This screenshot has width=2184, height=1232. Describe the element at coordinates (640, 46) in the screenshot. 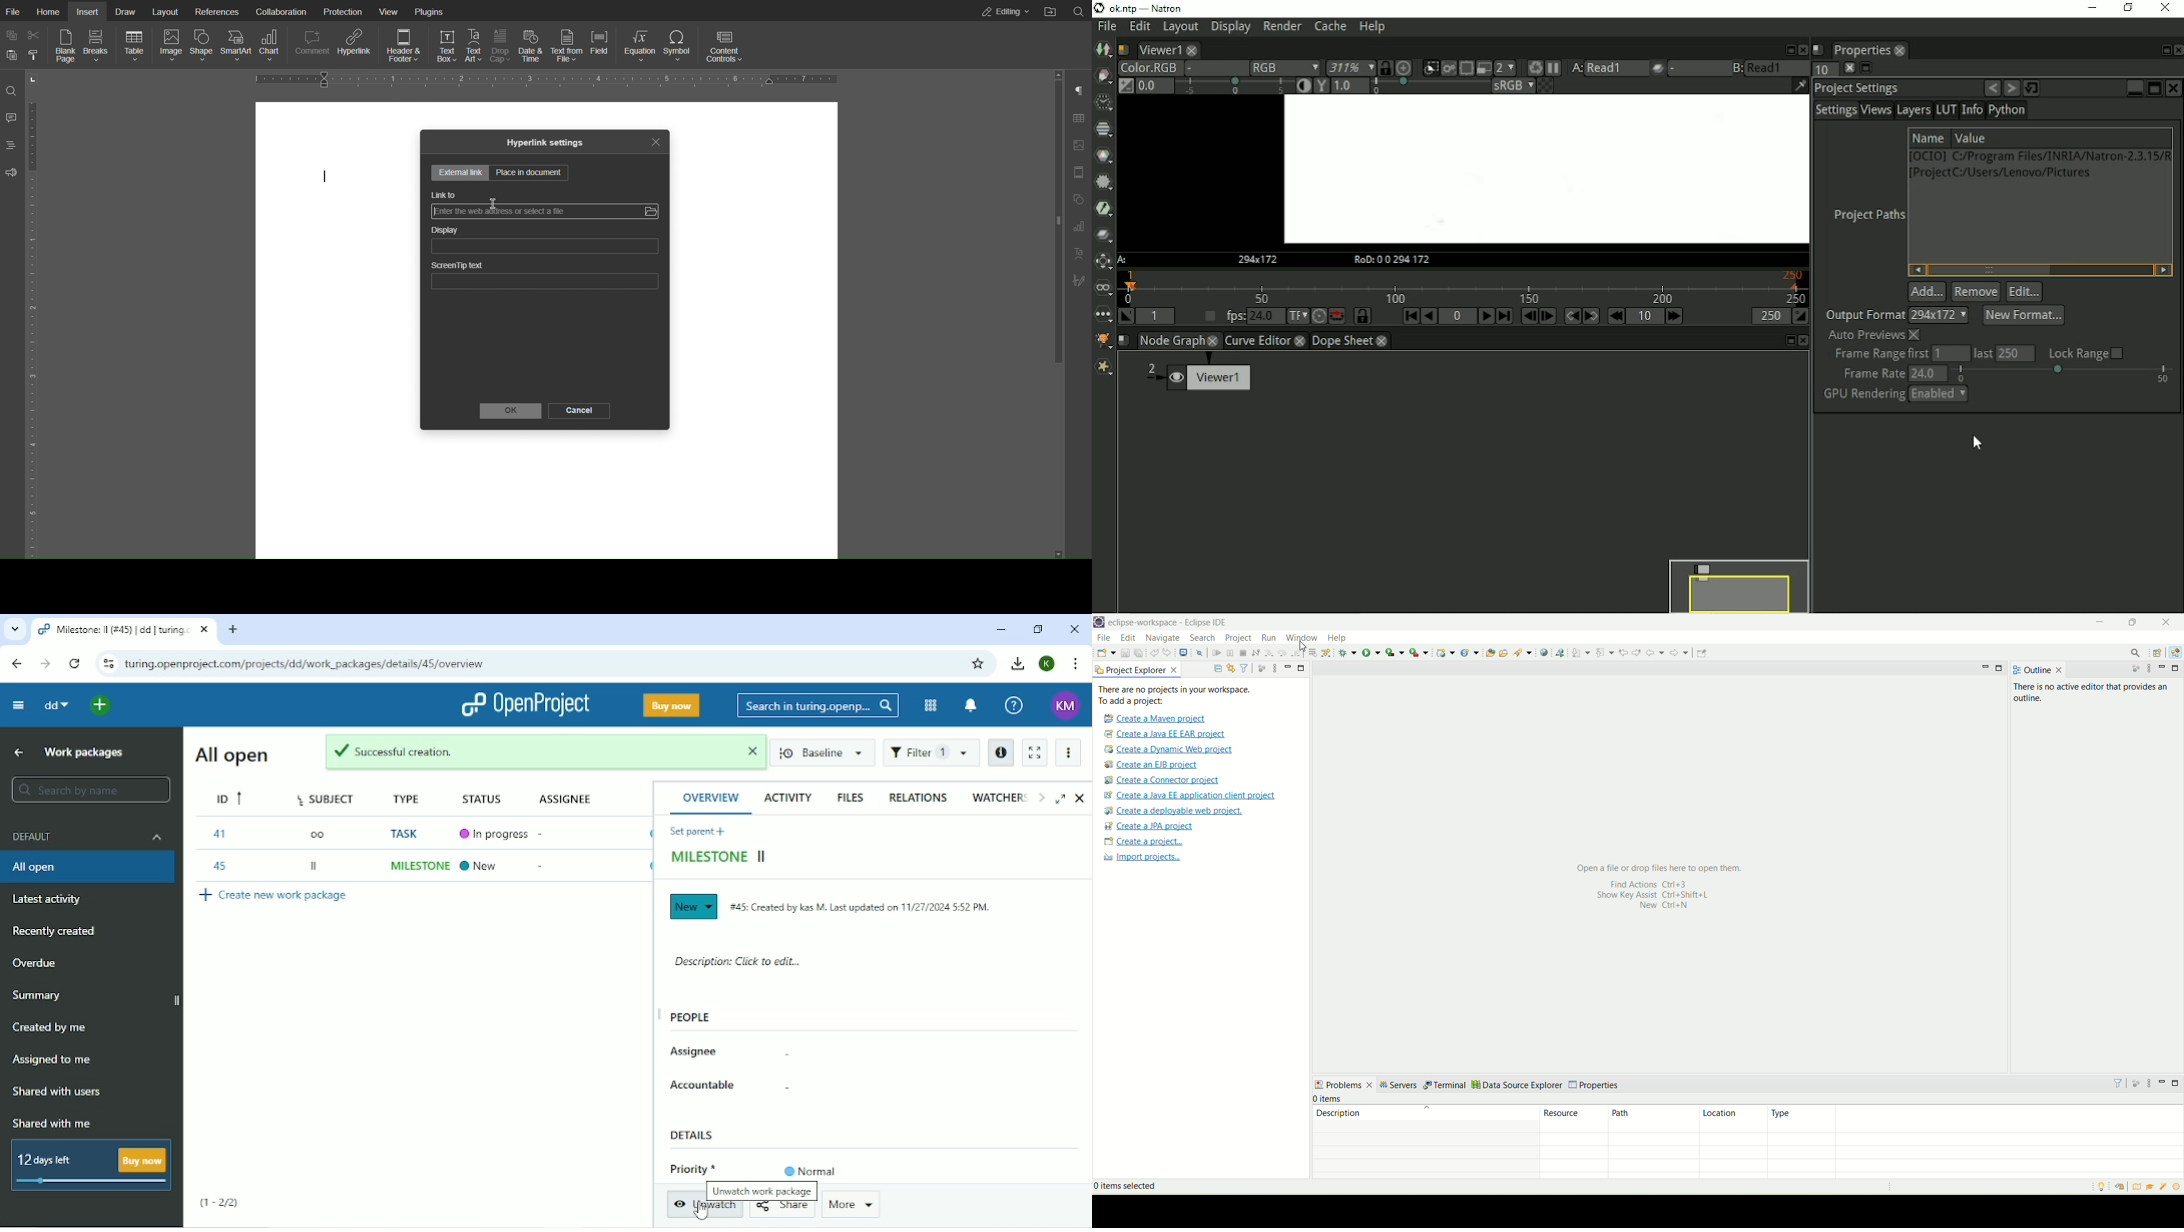

I see `Equation` at that location.